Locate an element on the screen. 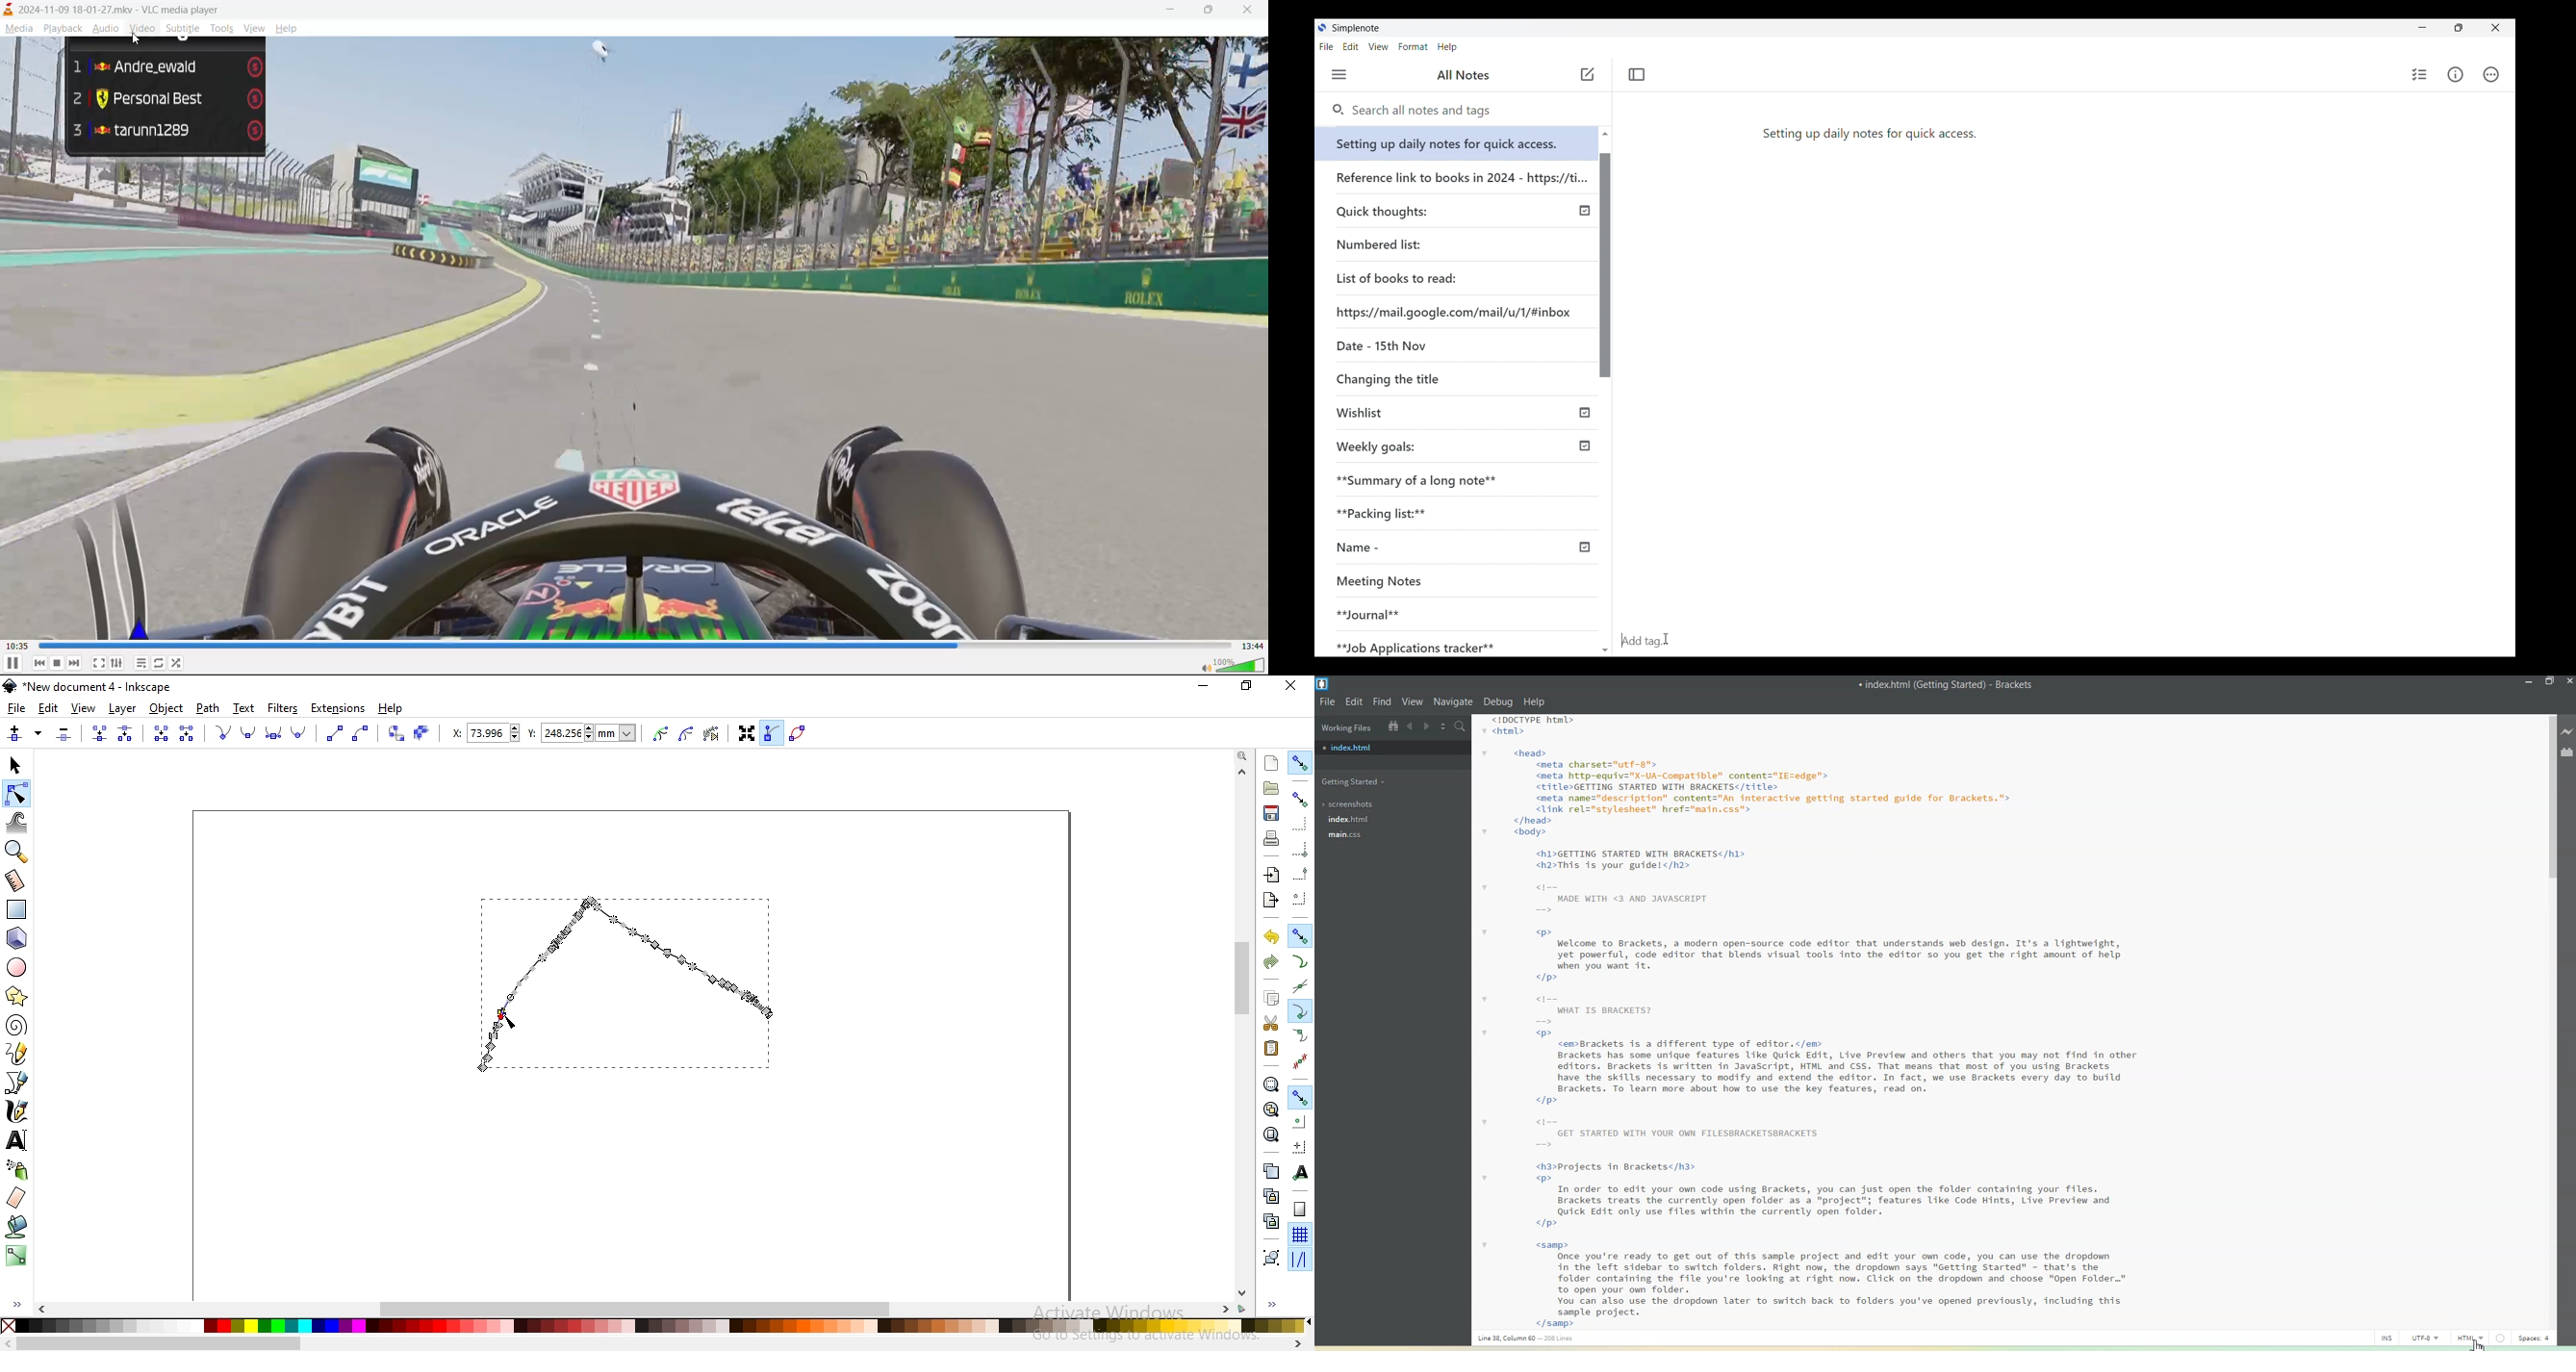  scrollbar is located at coordinates (638, 1307).